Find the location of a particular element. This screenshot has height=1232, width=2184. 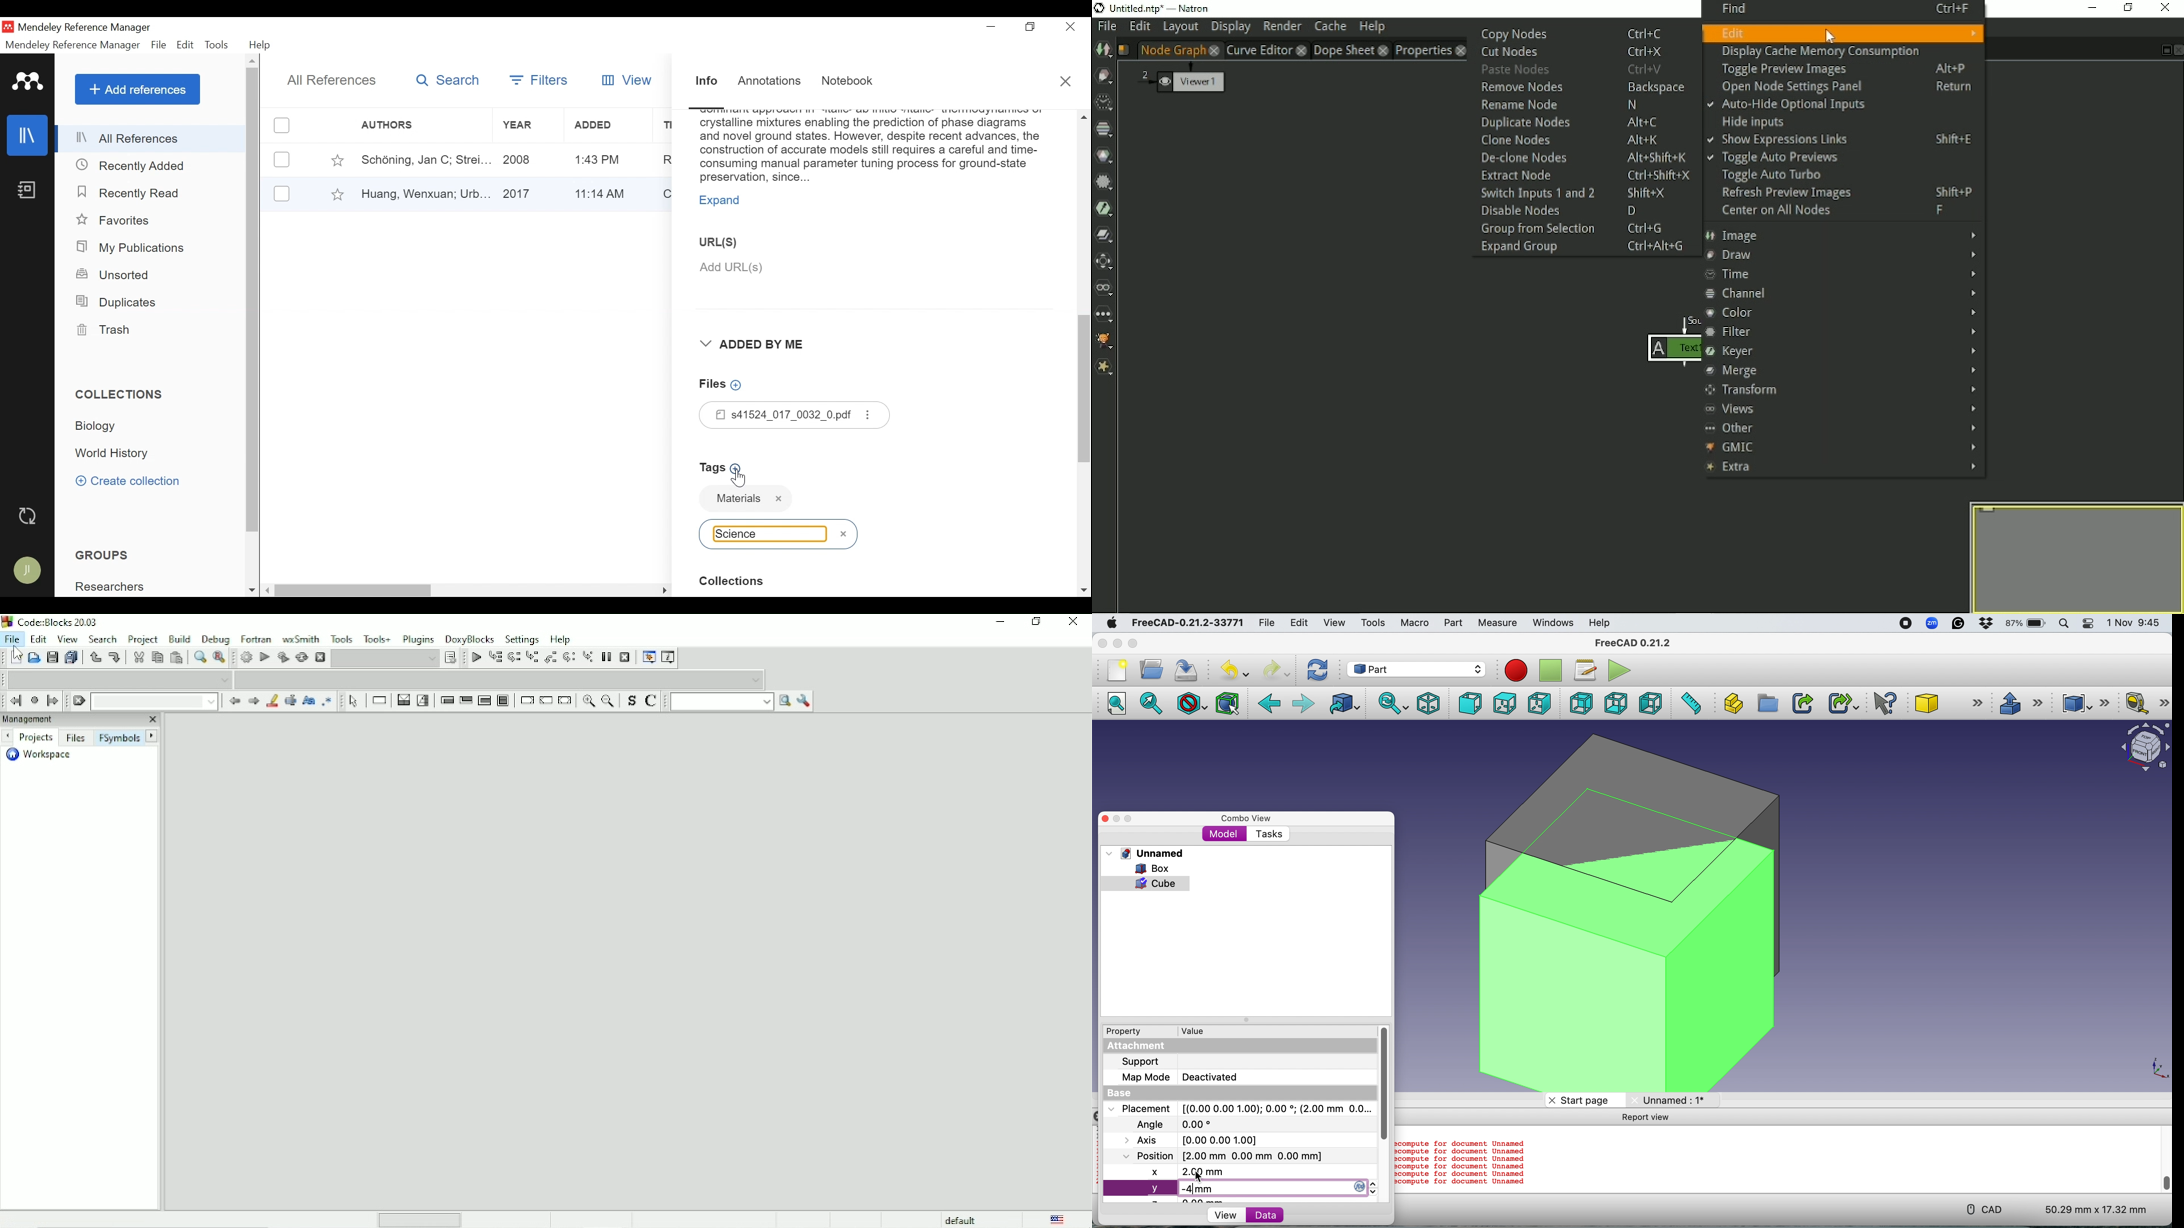

View is located at coordinates (628, 78).